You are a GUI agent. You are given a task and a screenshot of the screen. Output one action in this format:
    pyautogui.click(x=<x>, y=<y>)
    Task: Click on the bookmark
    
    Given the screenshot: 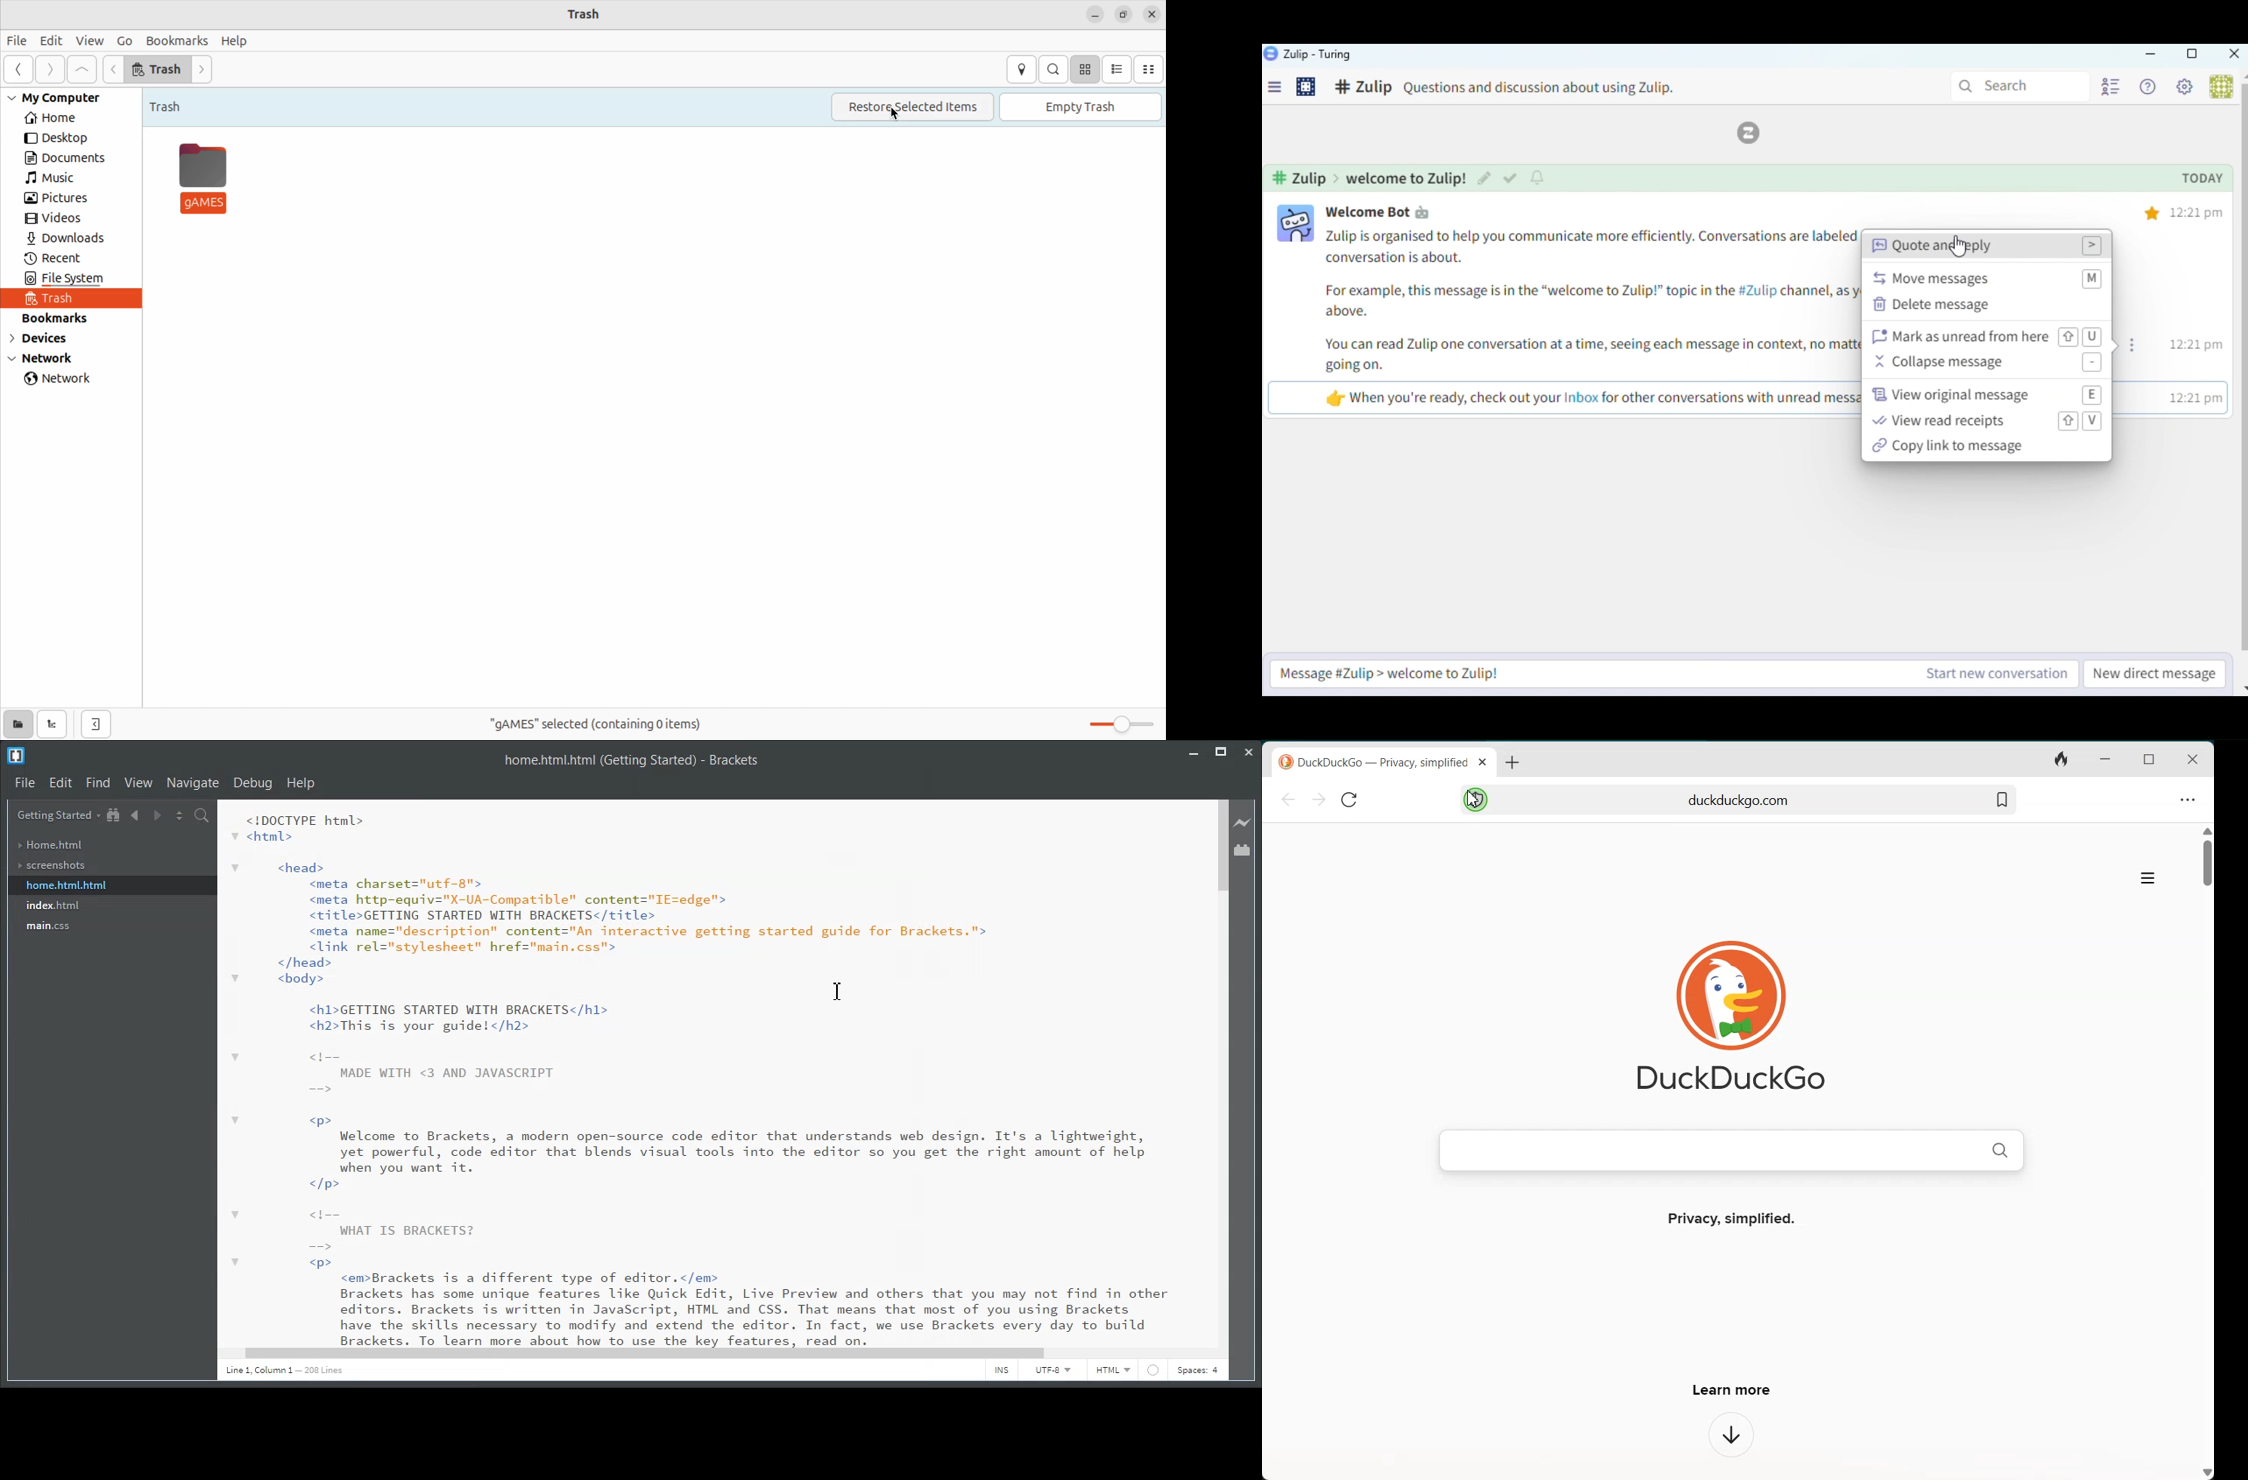 What is the action you would take?
    pyautogui.click(x=175, y=40)
    